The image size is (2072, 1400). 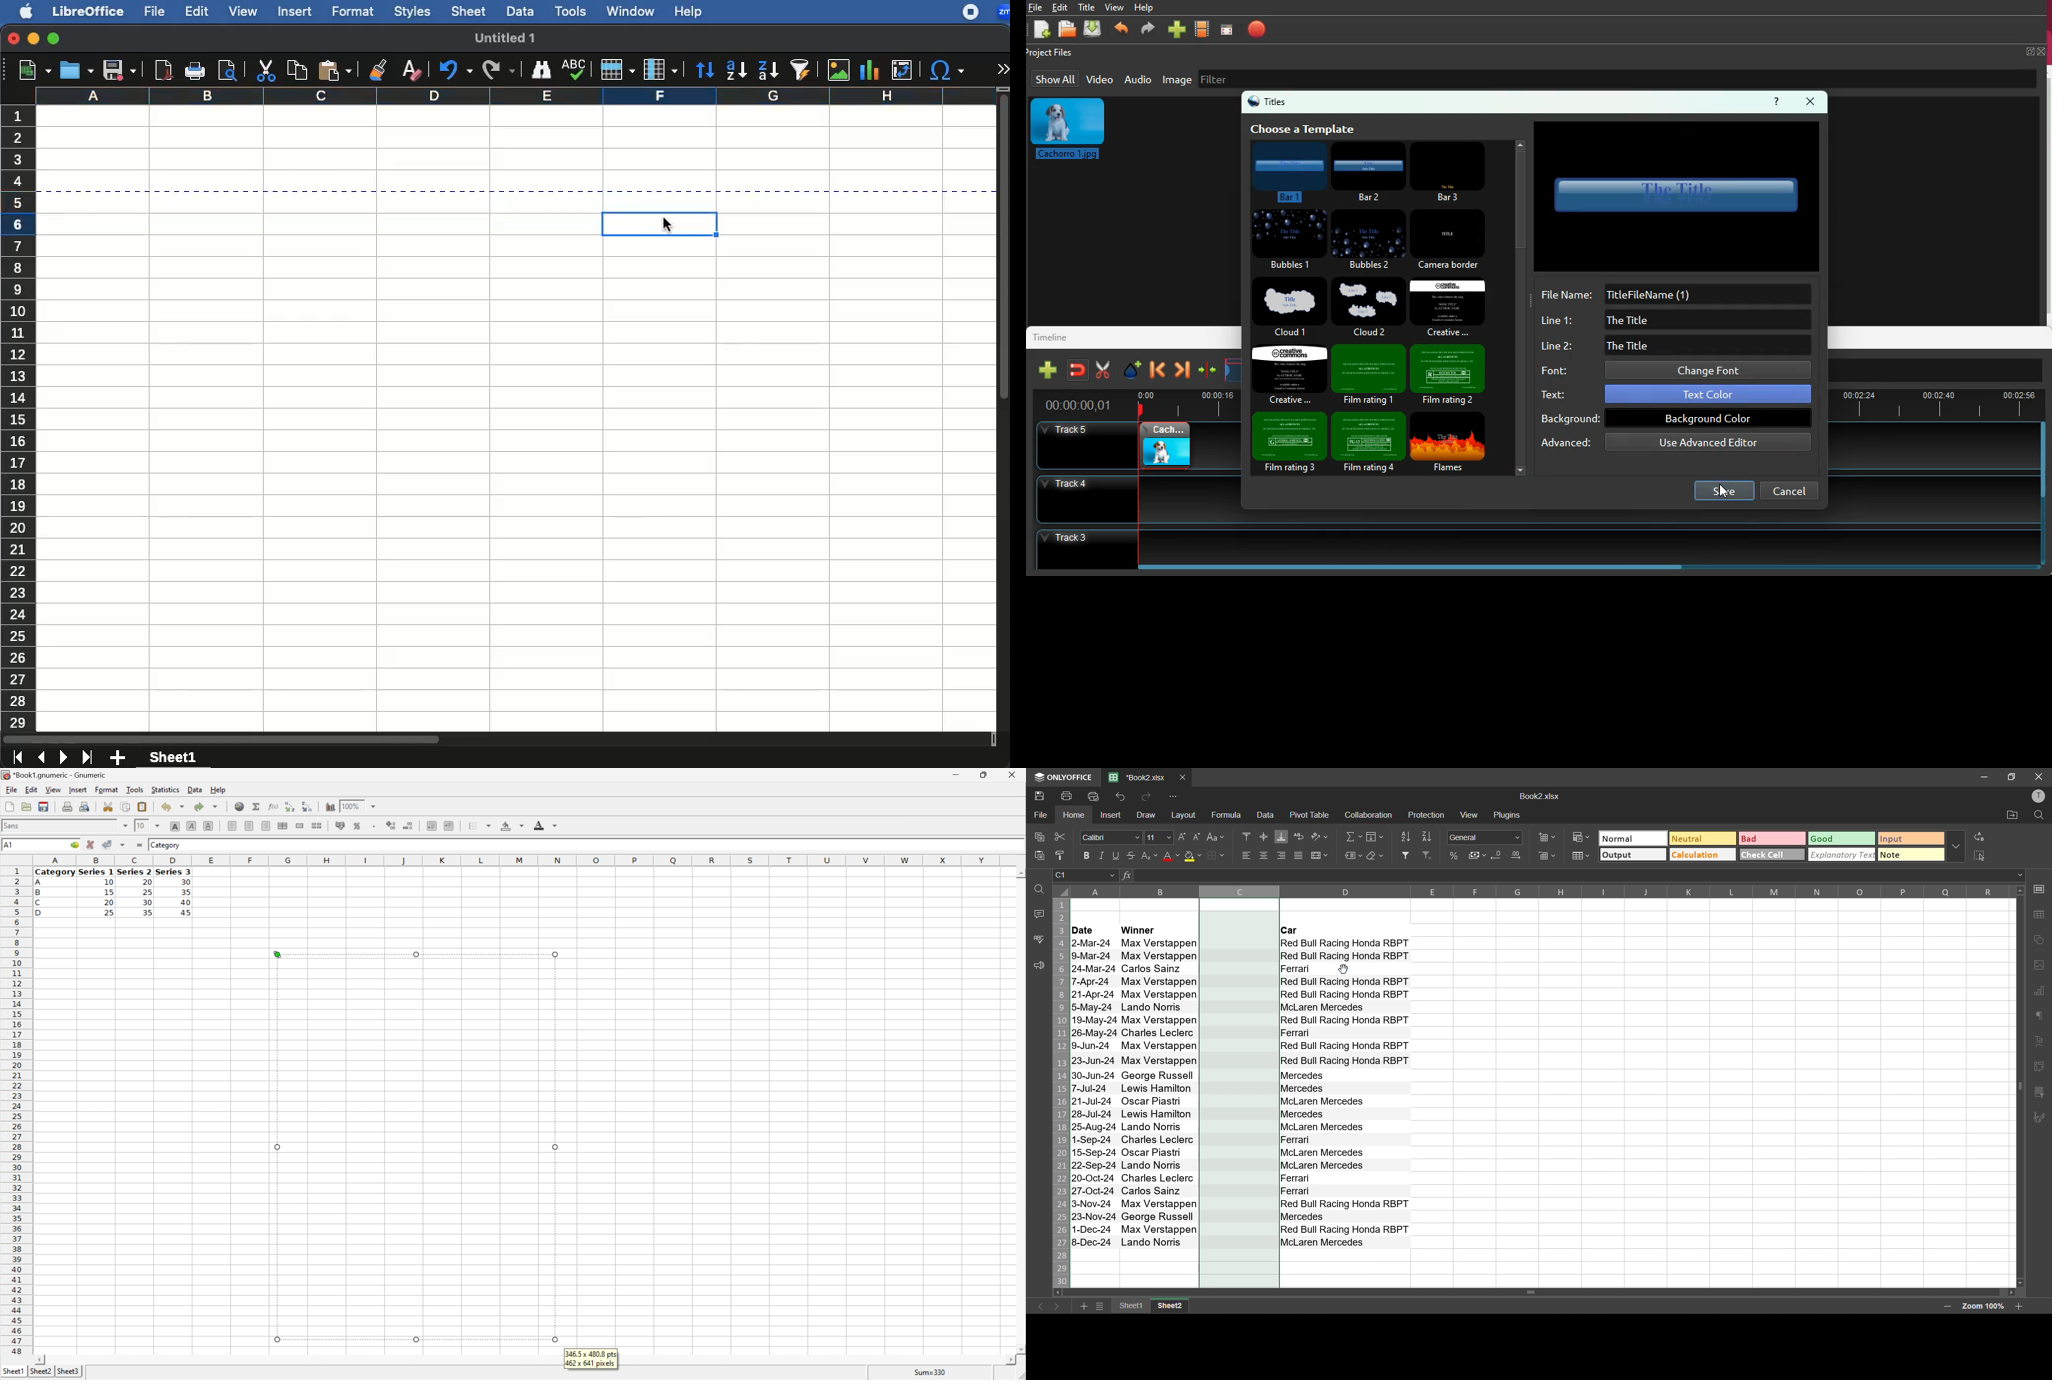 I want to click on copy style, so click(x=1064, y=856).